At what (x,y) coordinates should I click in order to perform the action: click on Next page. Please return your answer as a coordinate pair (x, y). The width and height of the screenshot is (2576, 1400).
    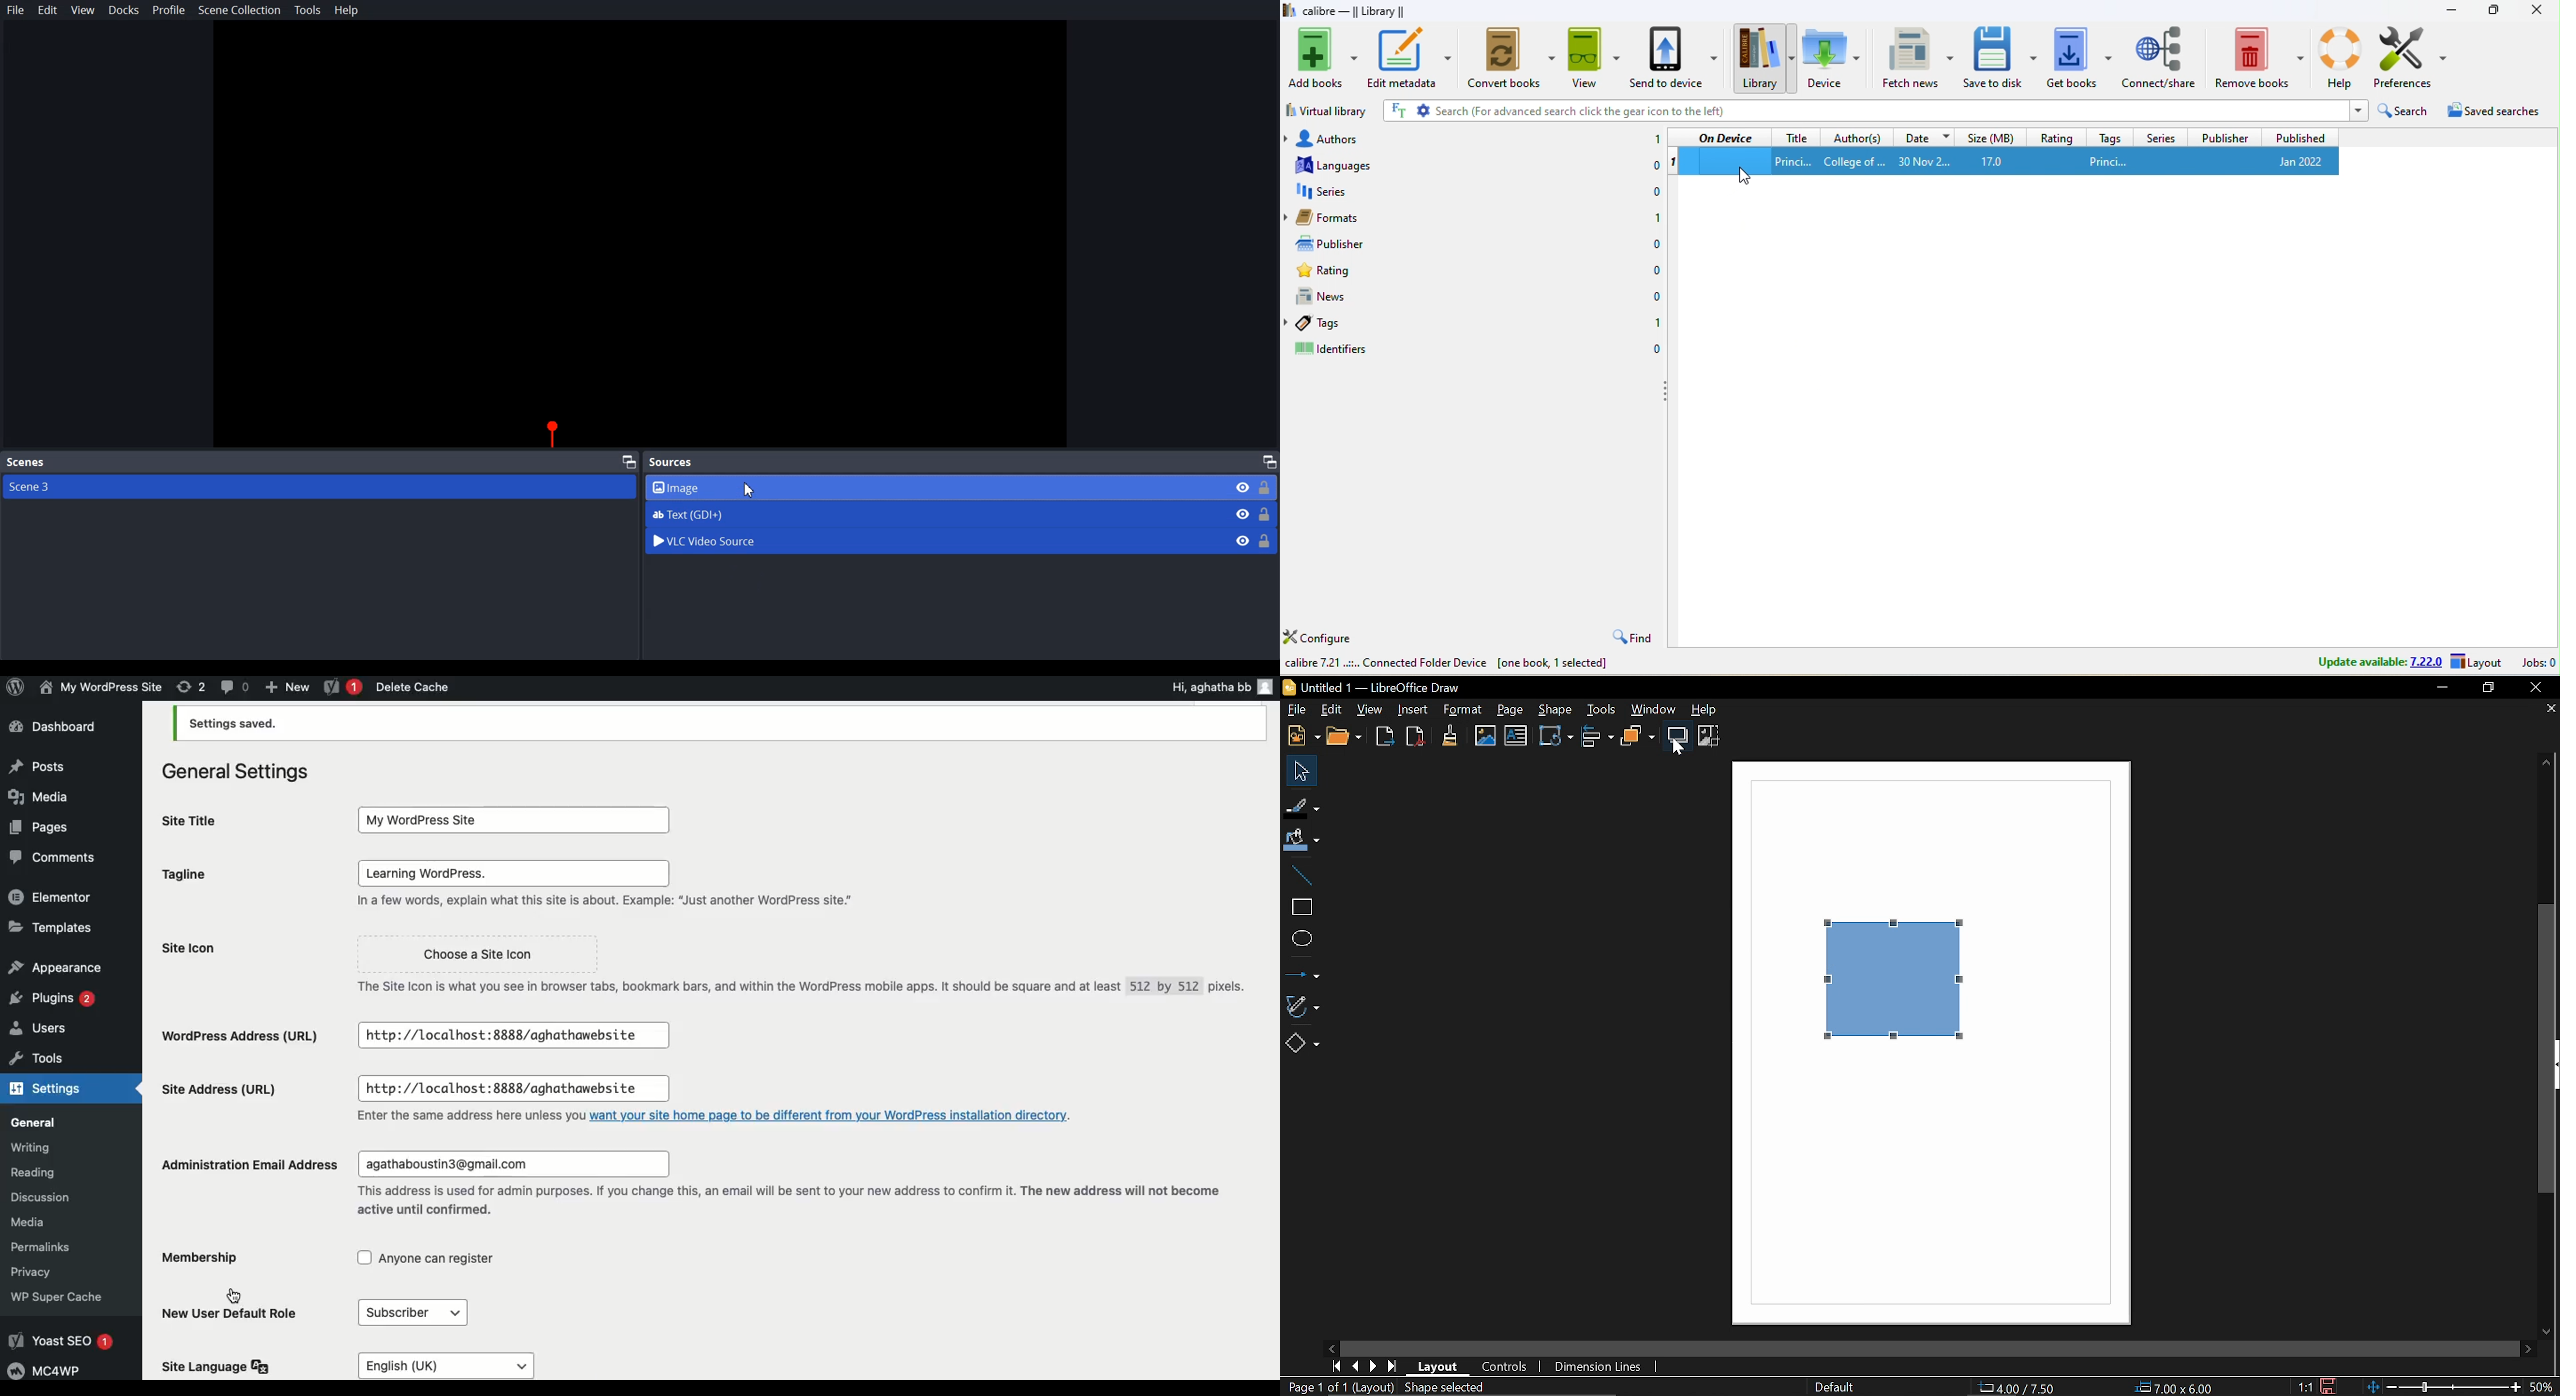
    Looking at the image, I should click on (1374, 1366).